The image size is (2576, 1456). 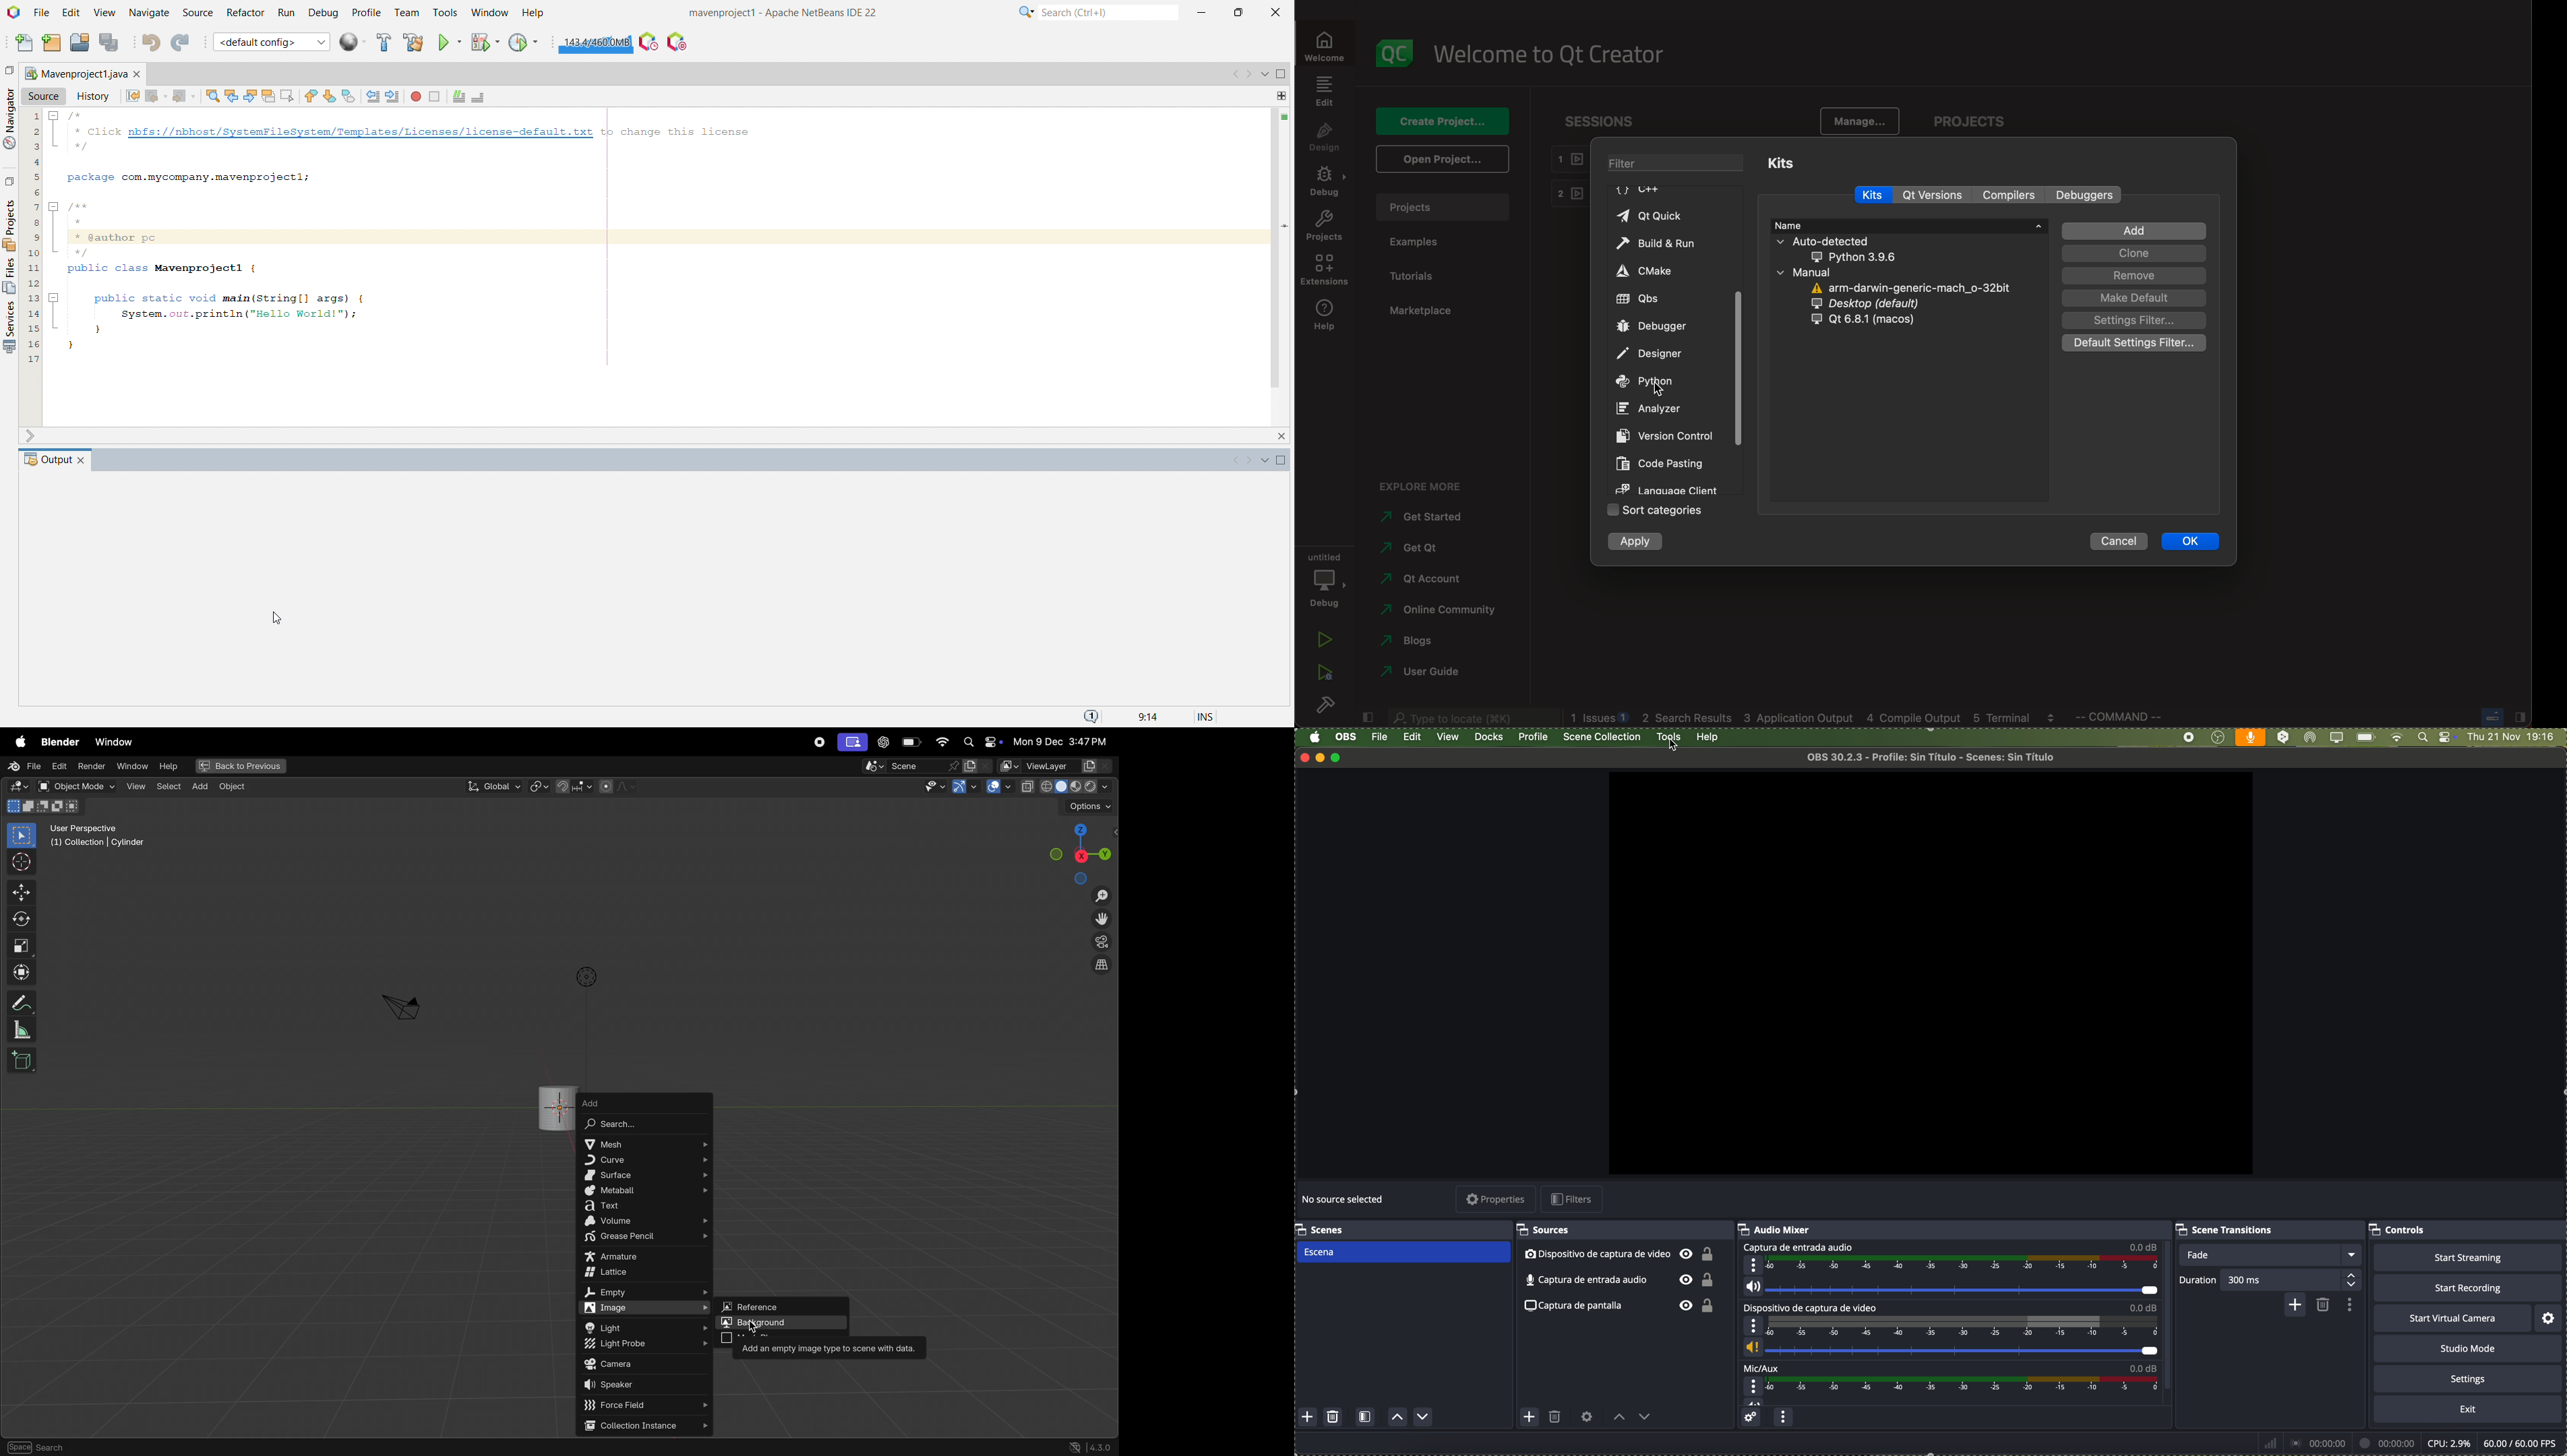 What do you see at coordinates (934, 787) in the screenshot?
I see `visibility` at bounding box center [934, 787].